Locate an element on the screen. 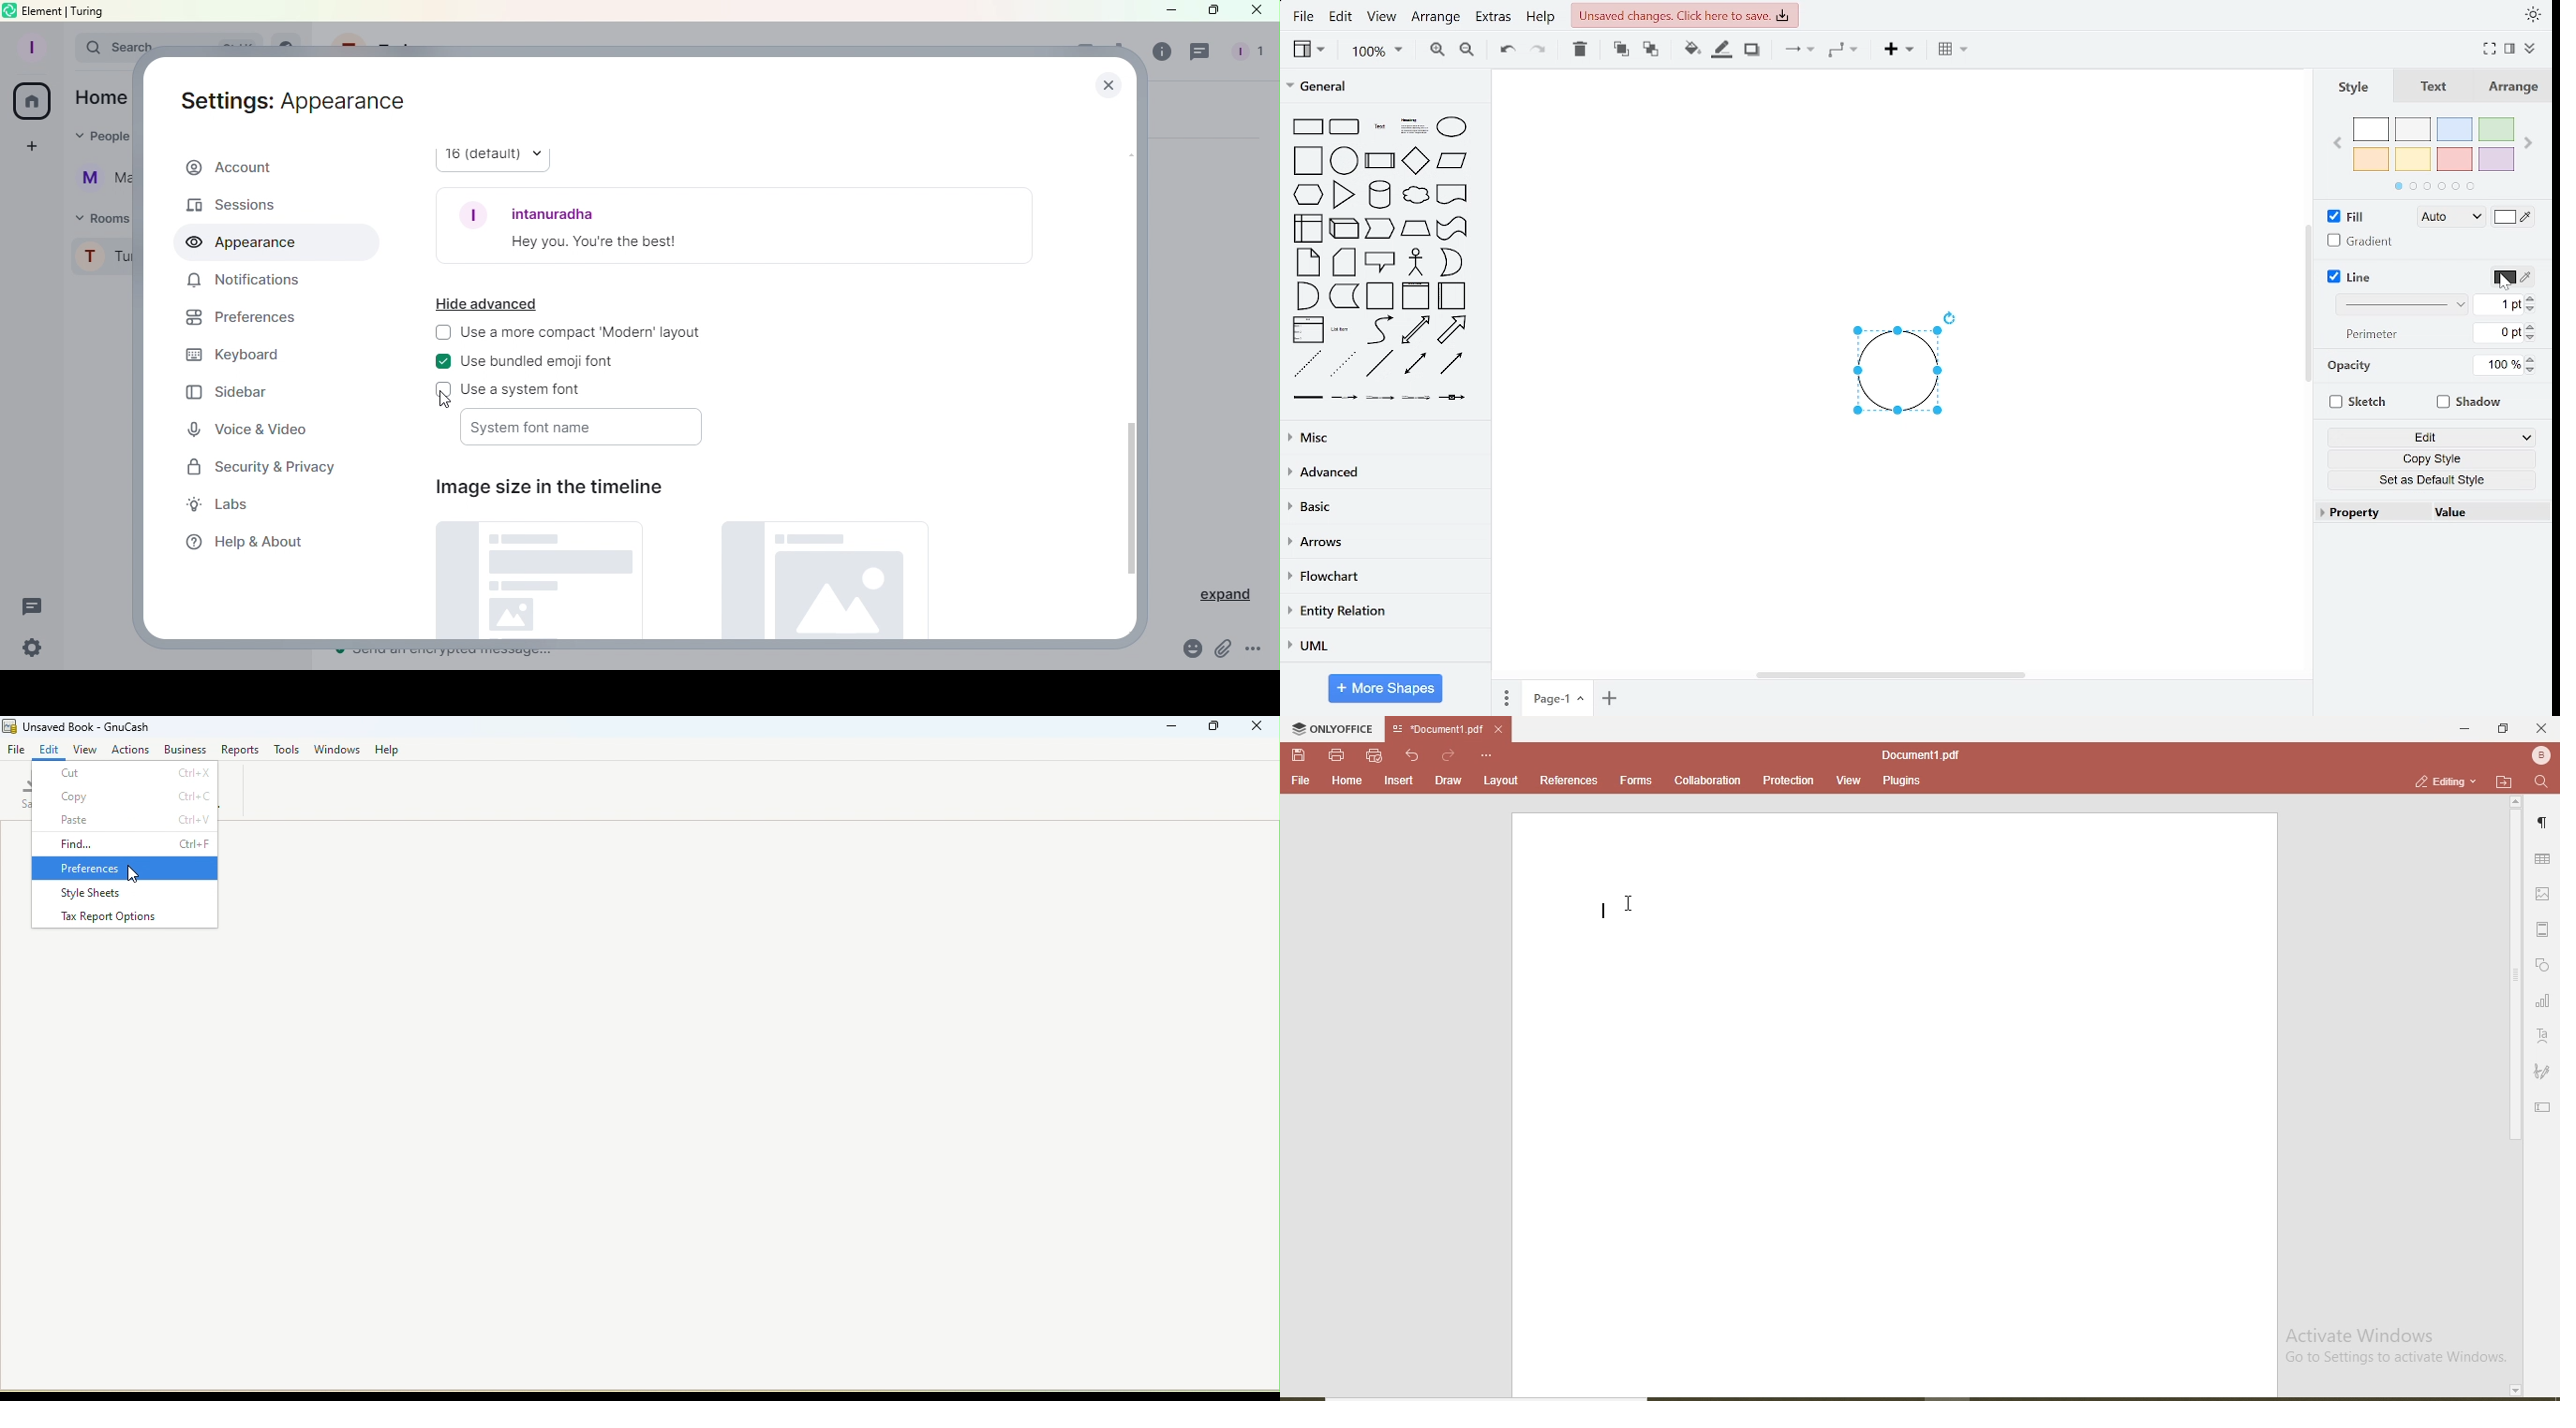  Create a space is located at coordinates (32, 146).